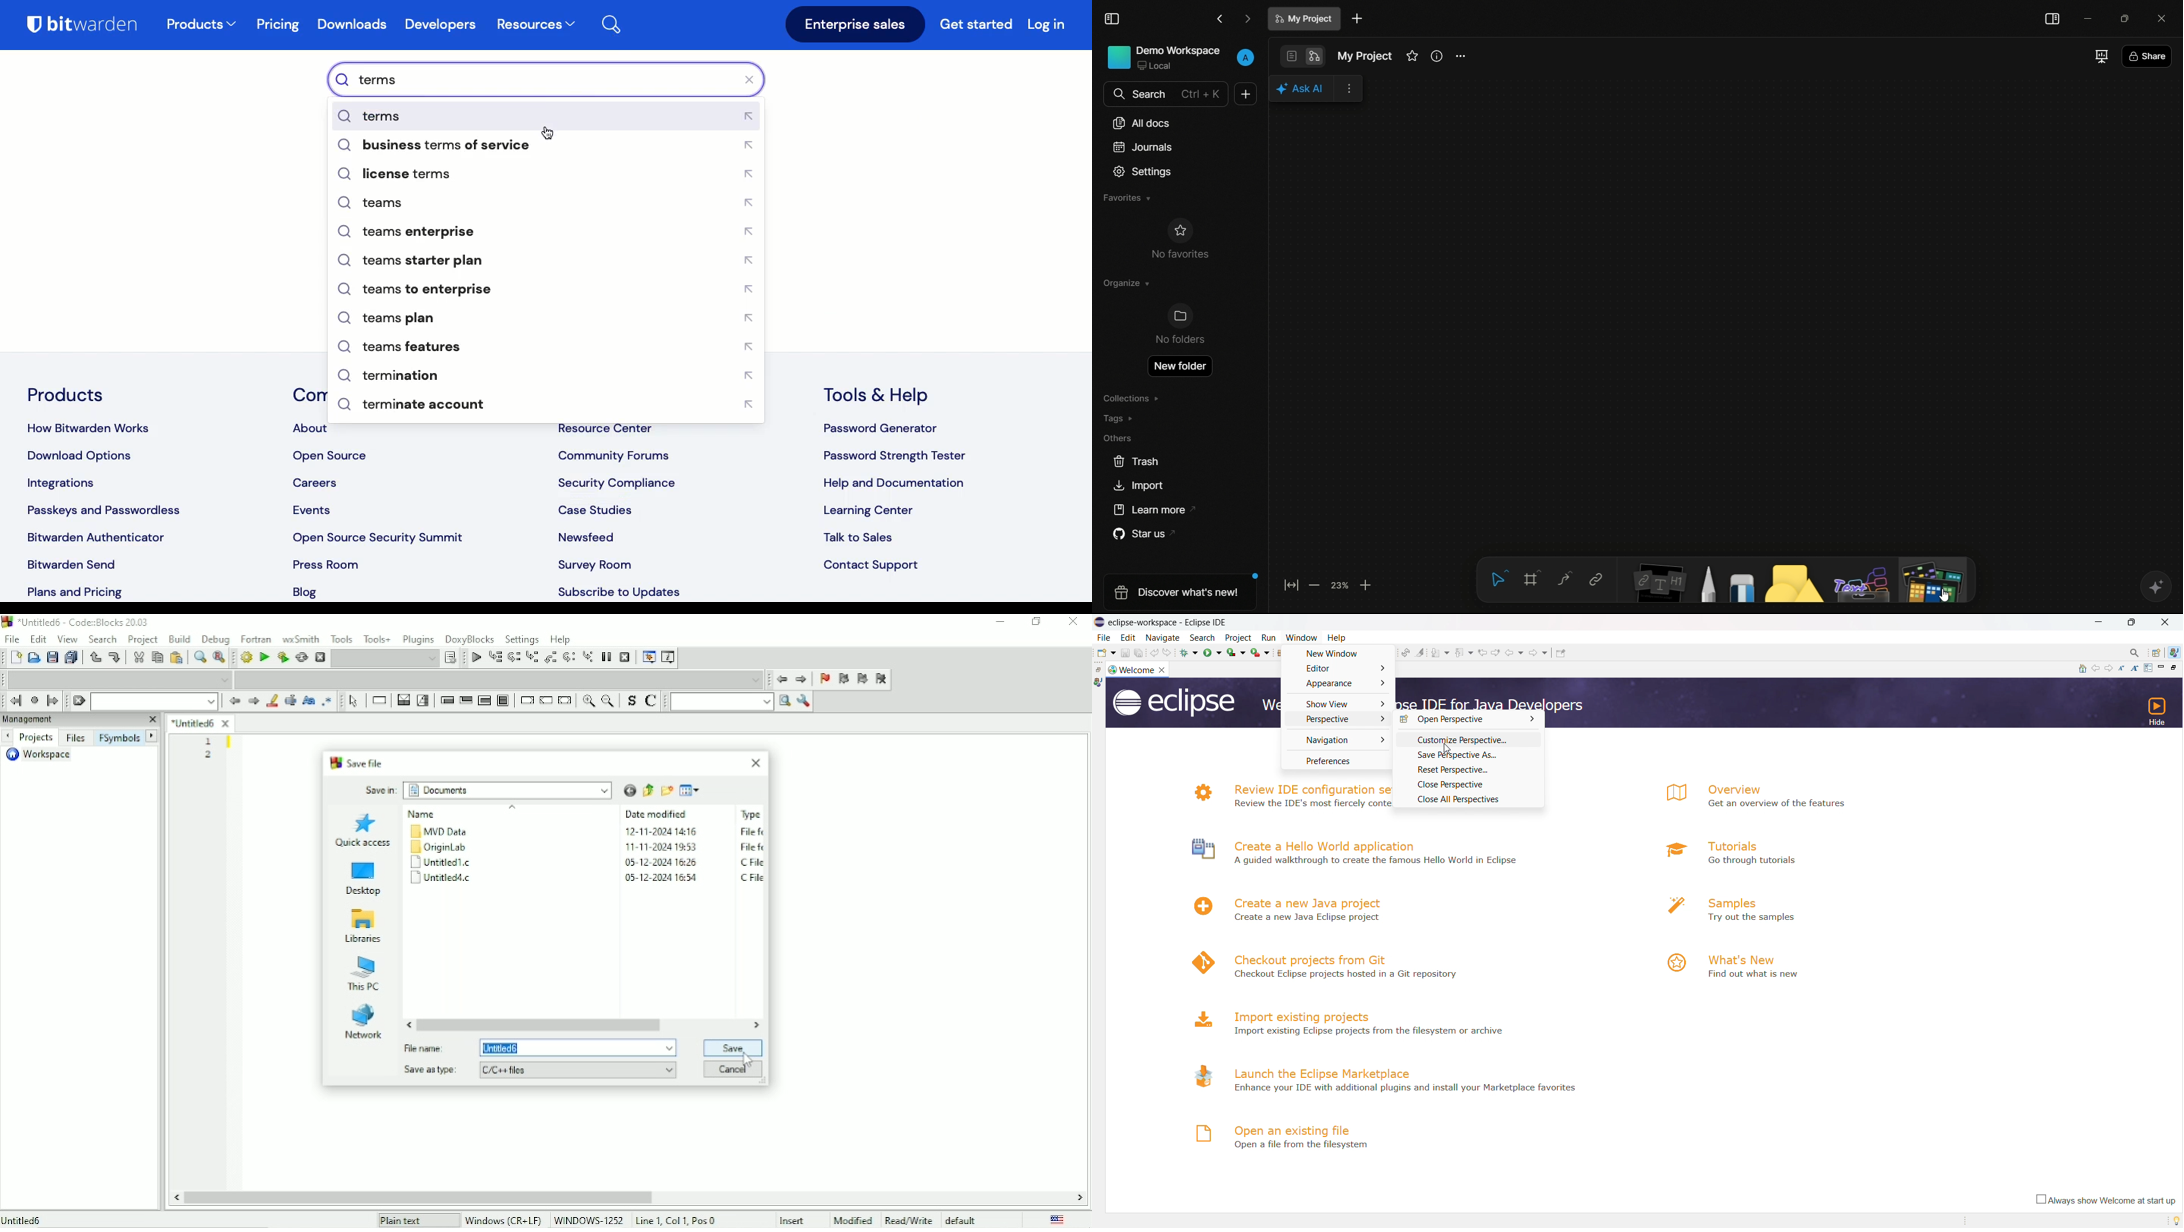 The height and width of the screenshot is (1232, 2184). I want to click on wxSmith, so click(299, 638).